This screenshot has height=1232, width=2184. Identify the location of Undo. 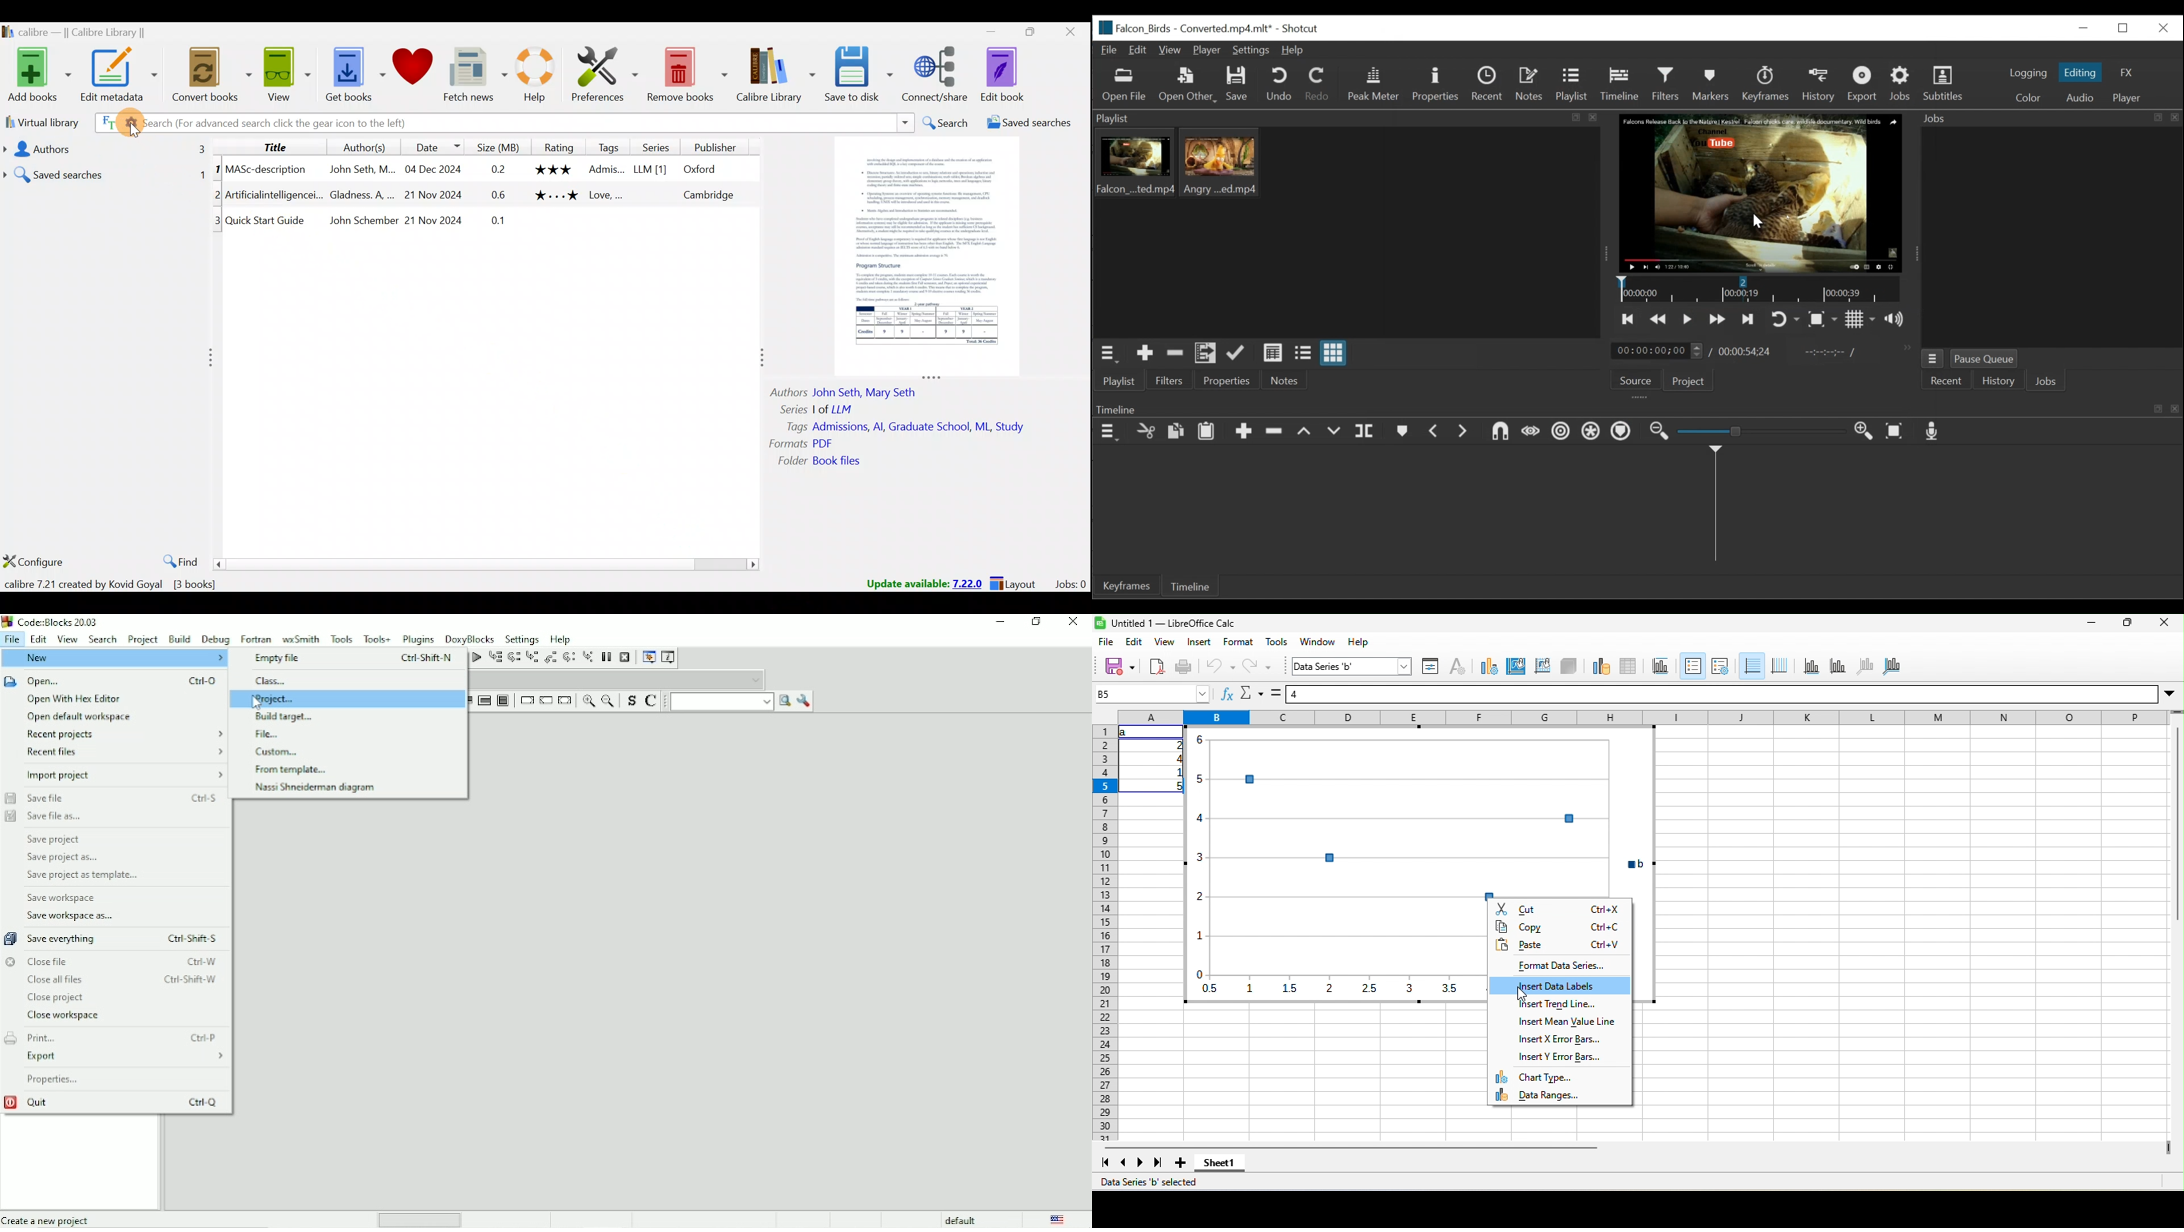
(1278, 84).